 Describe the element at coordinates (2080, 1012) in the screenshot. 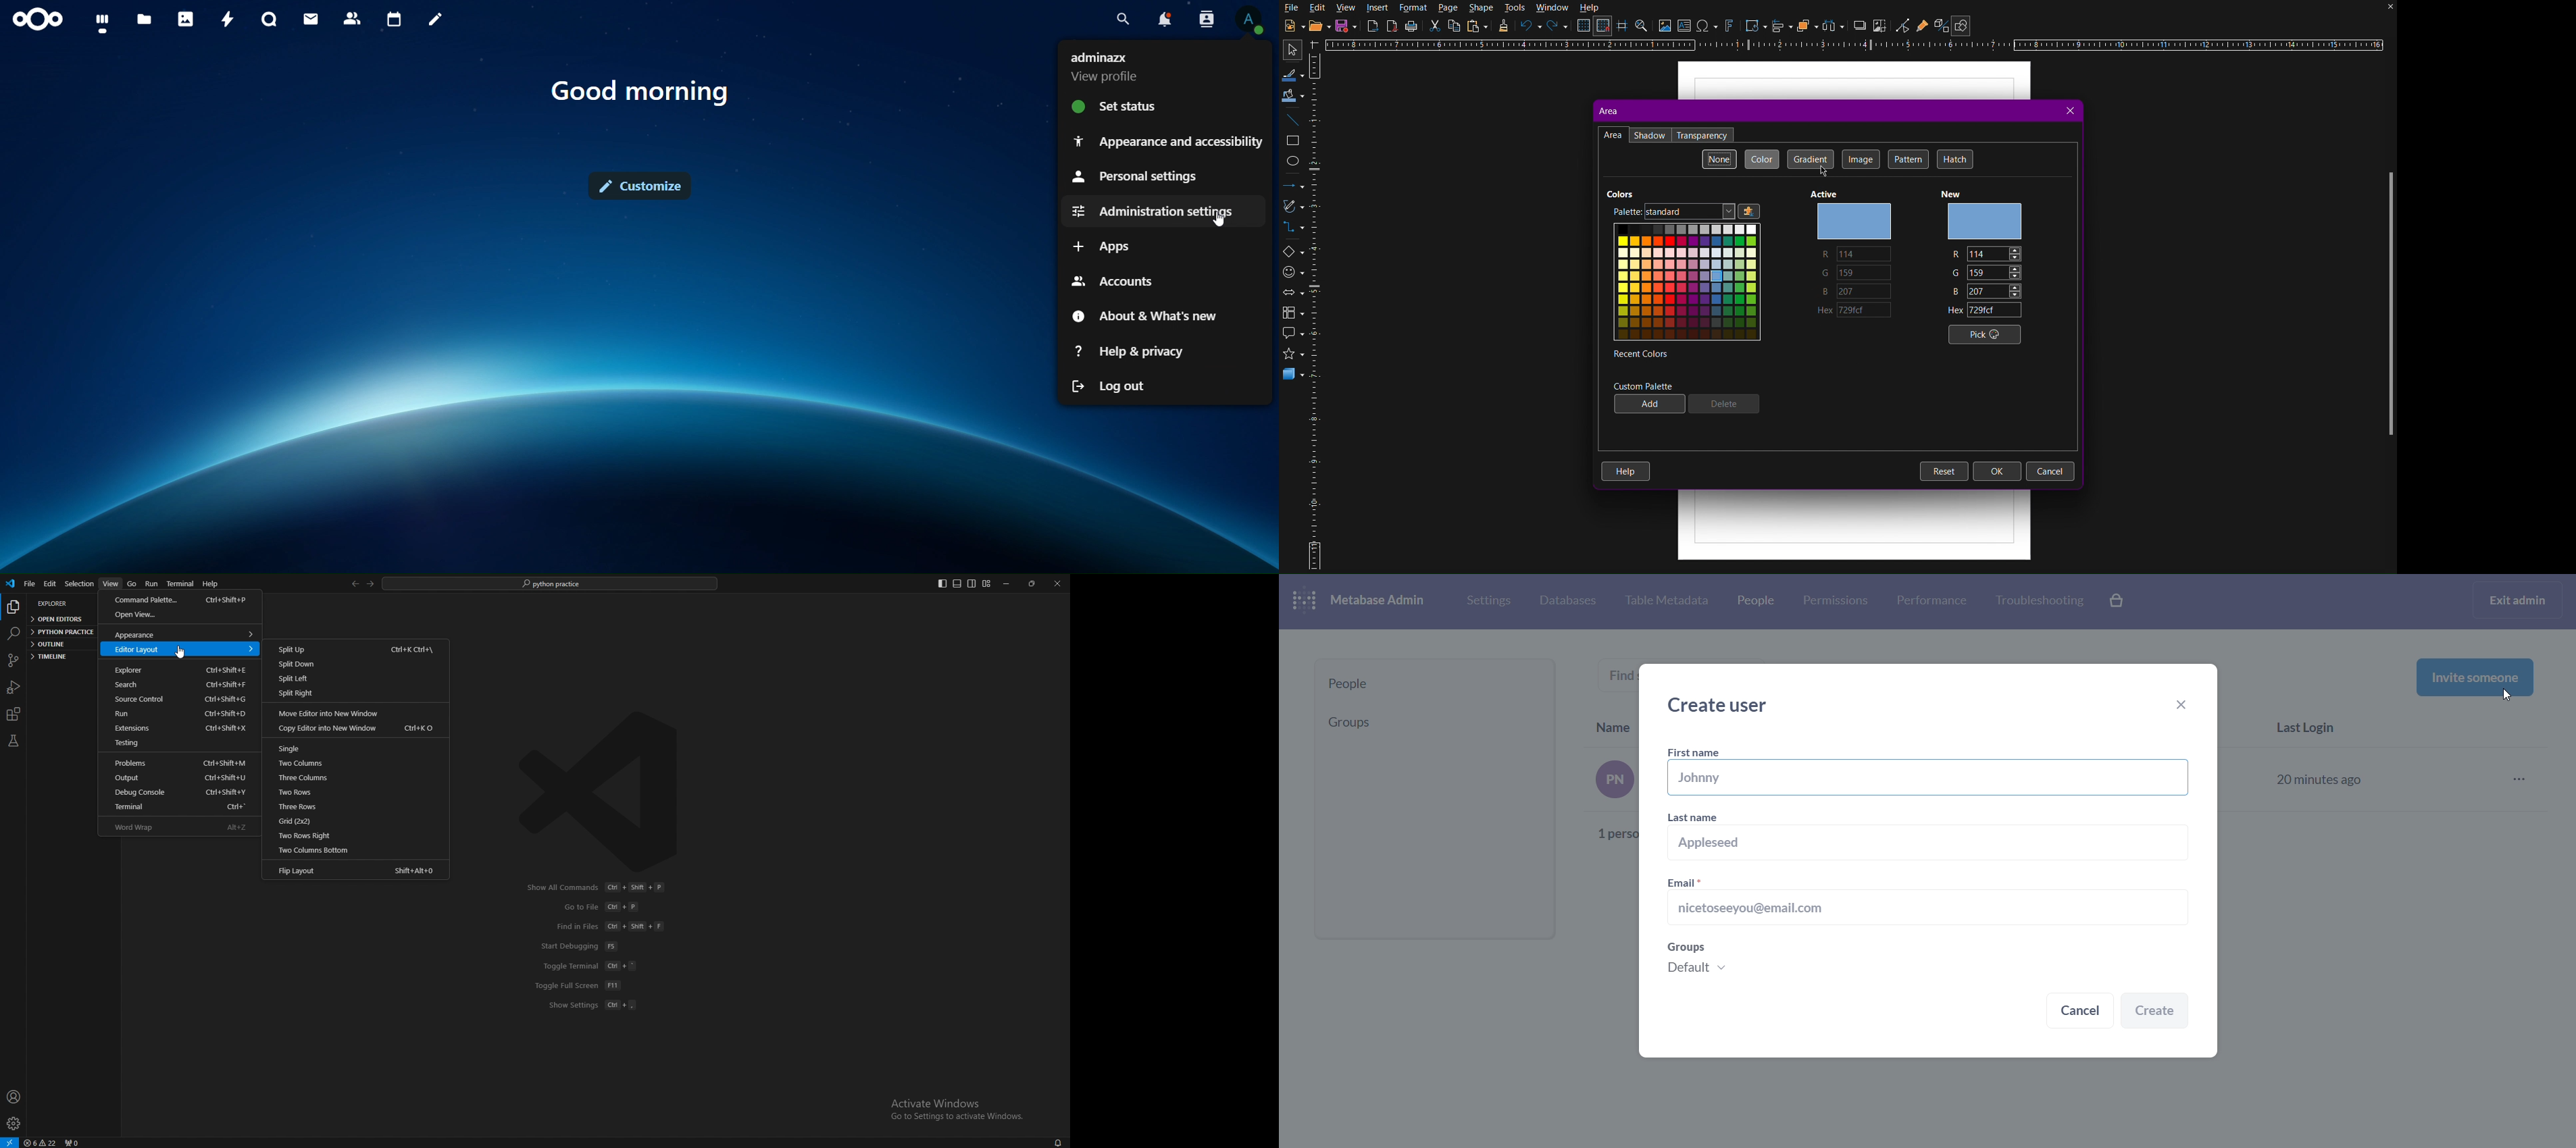

I see `cancel` at that location.